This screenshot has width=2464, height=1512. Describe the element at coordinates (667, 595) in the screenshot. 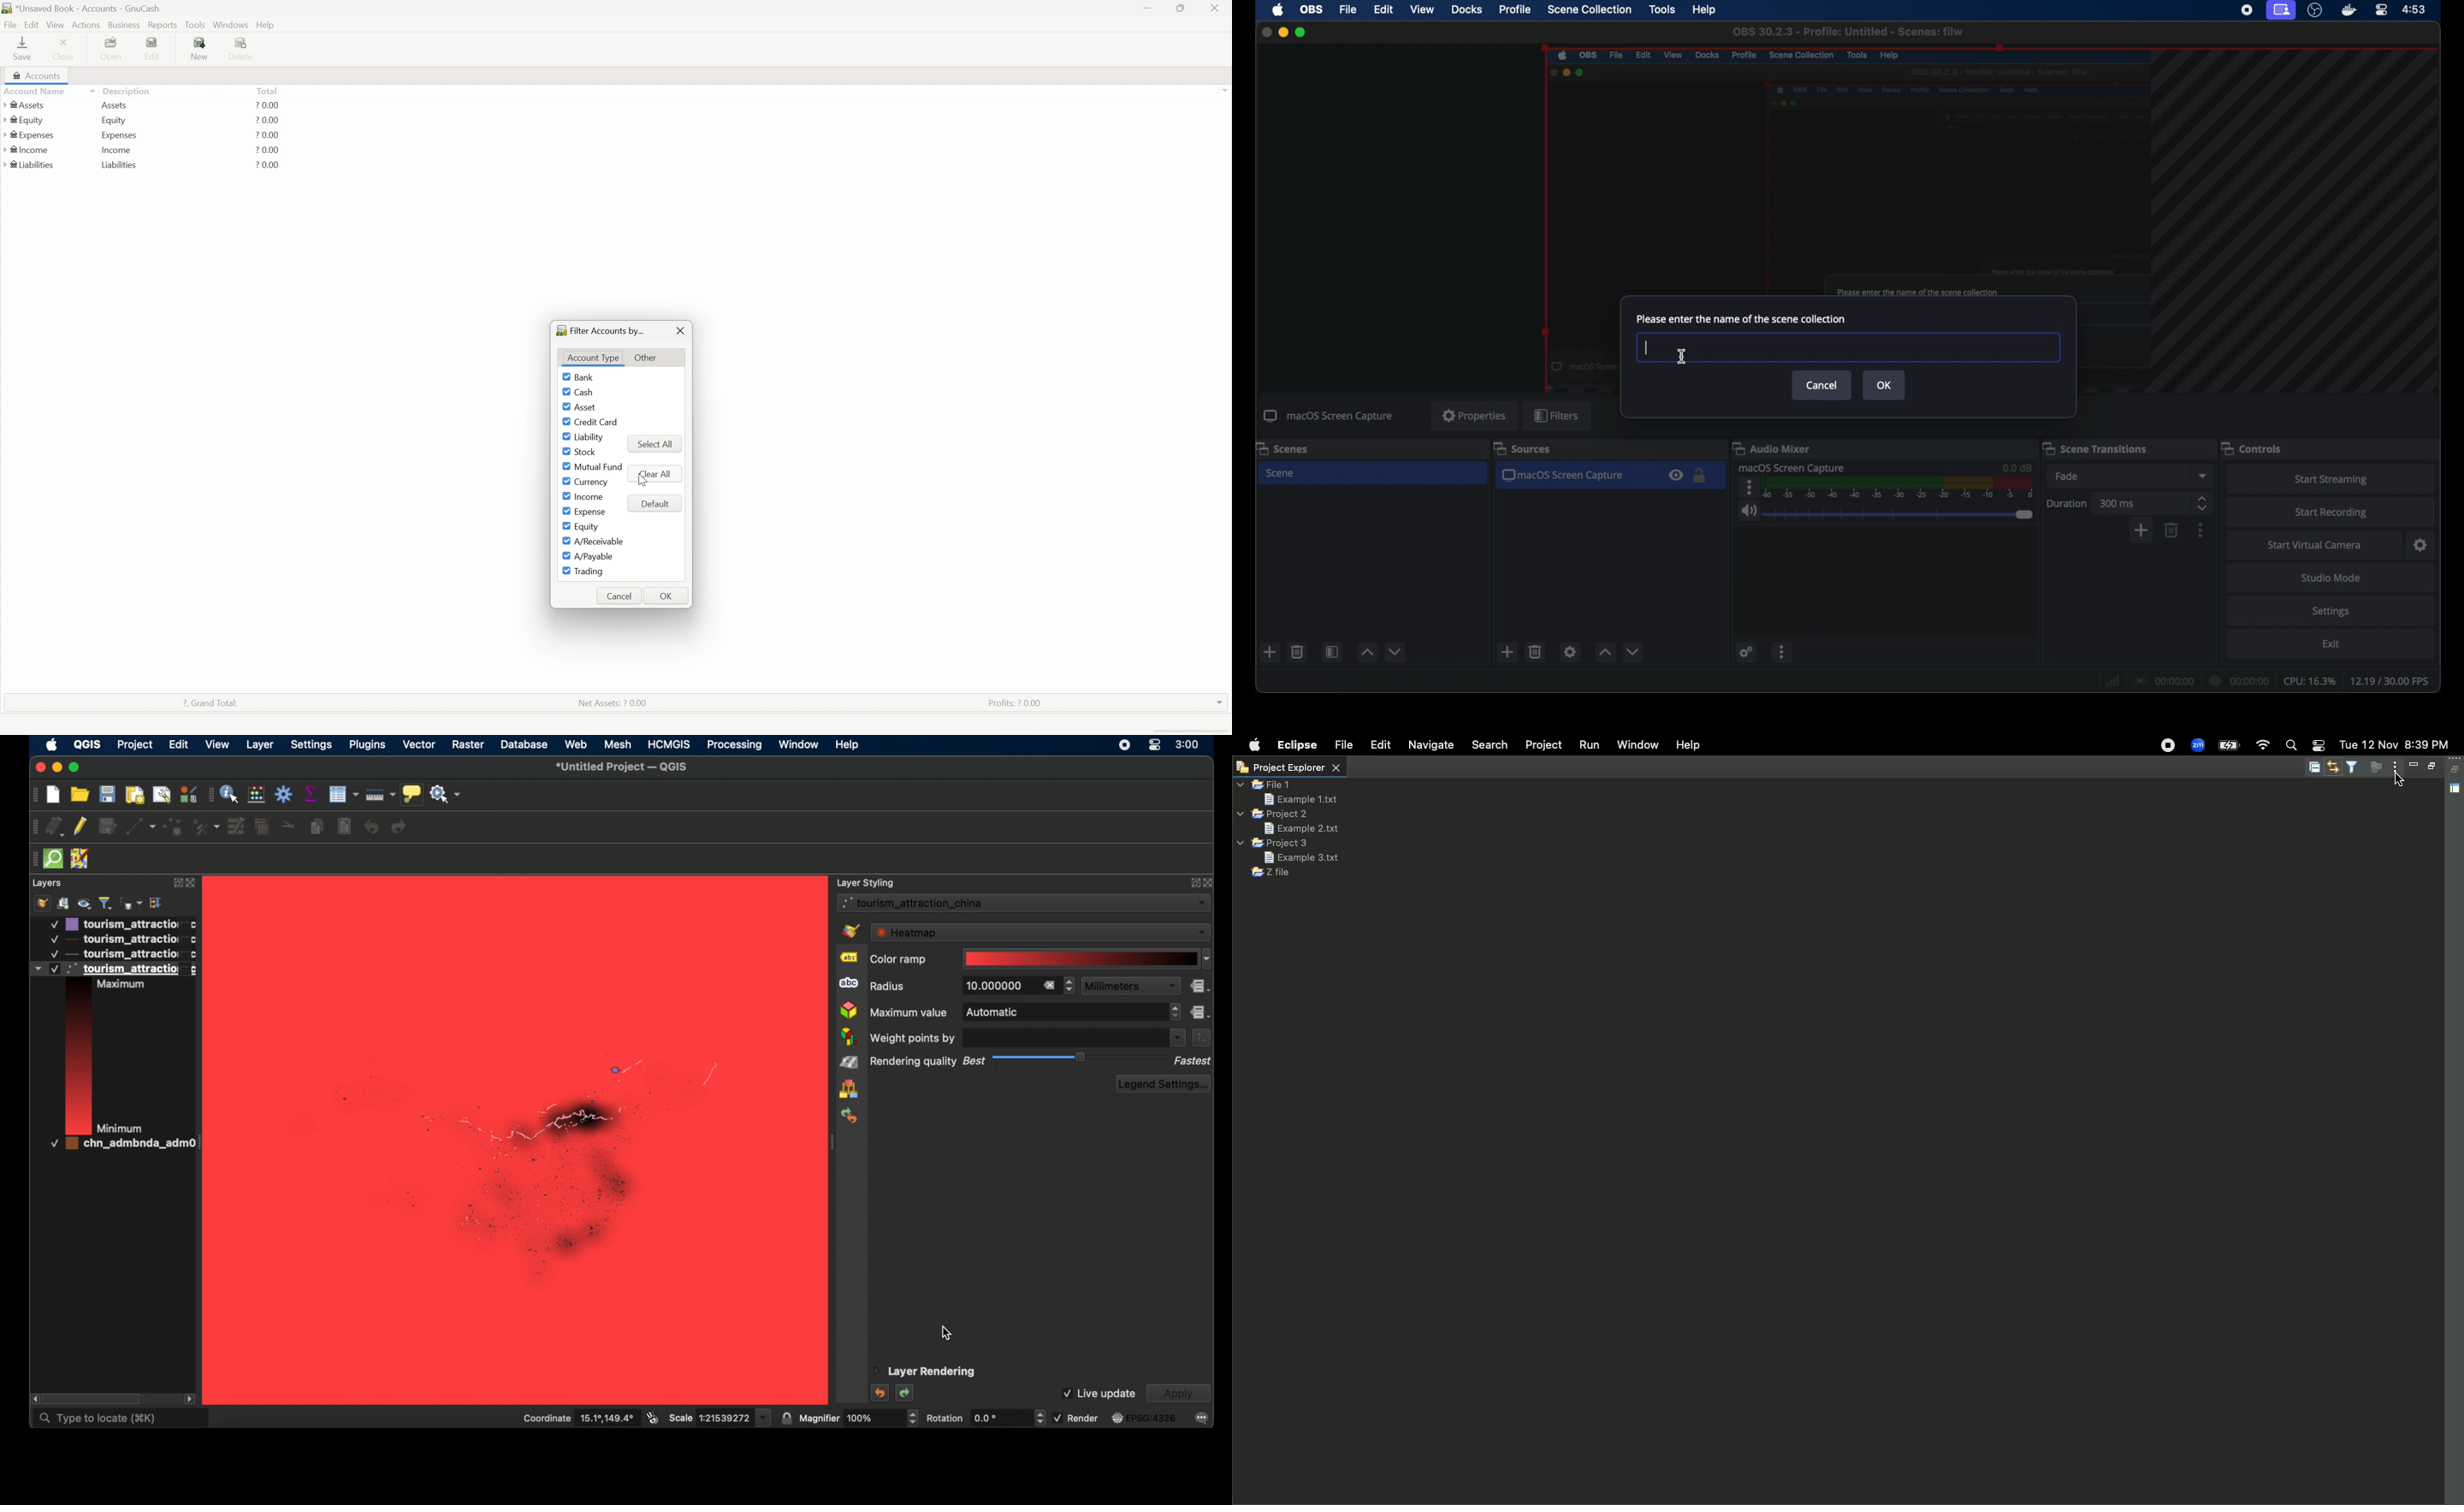

I see `OK` at that location.